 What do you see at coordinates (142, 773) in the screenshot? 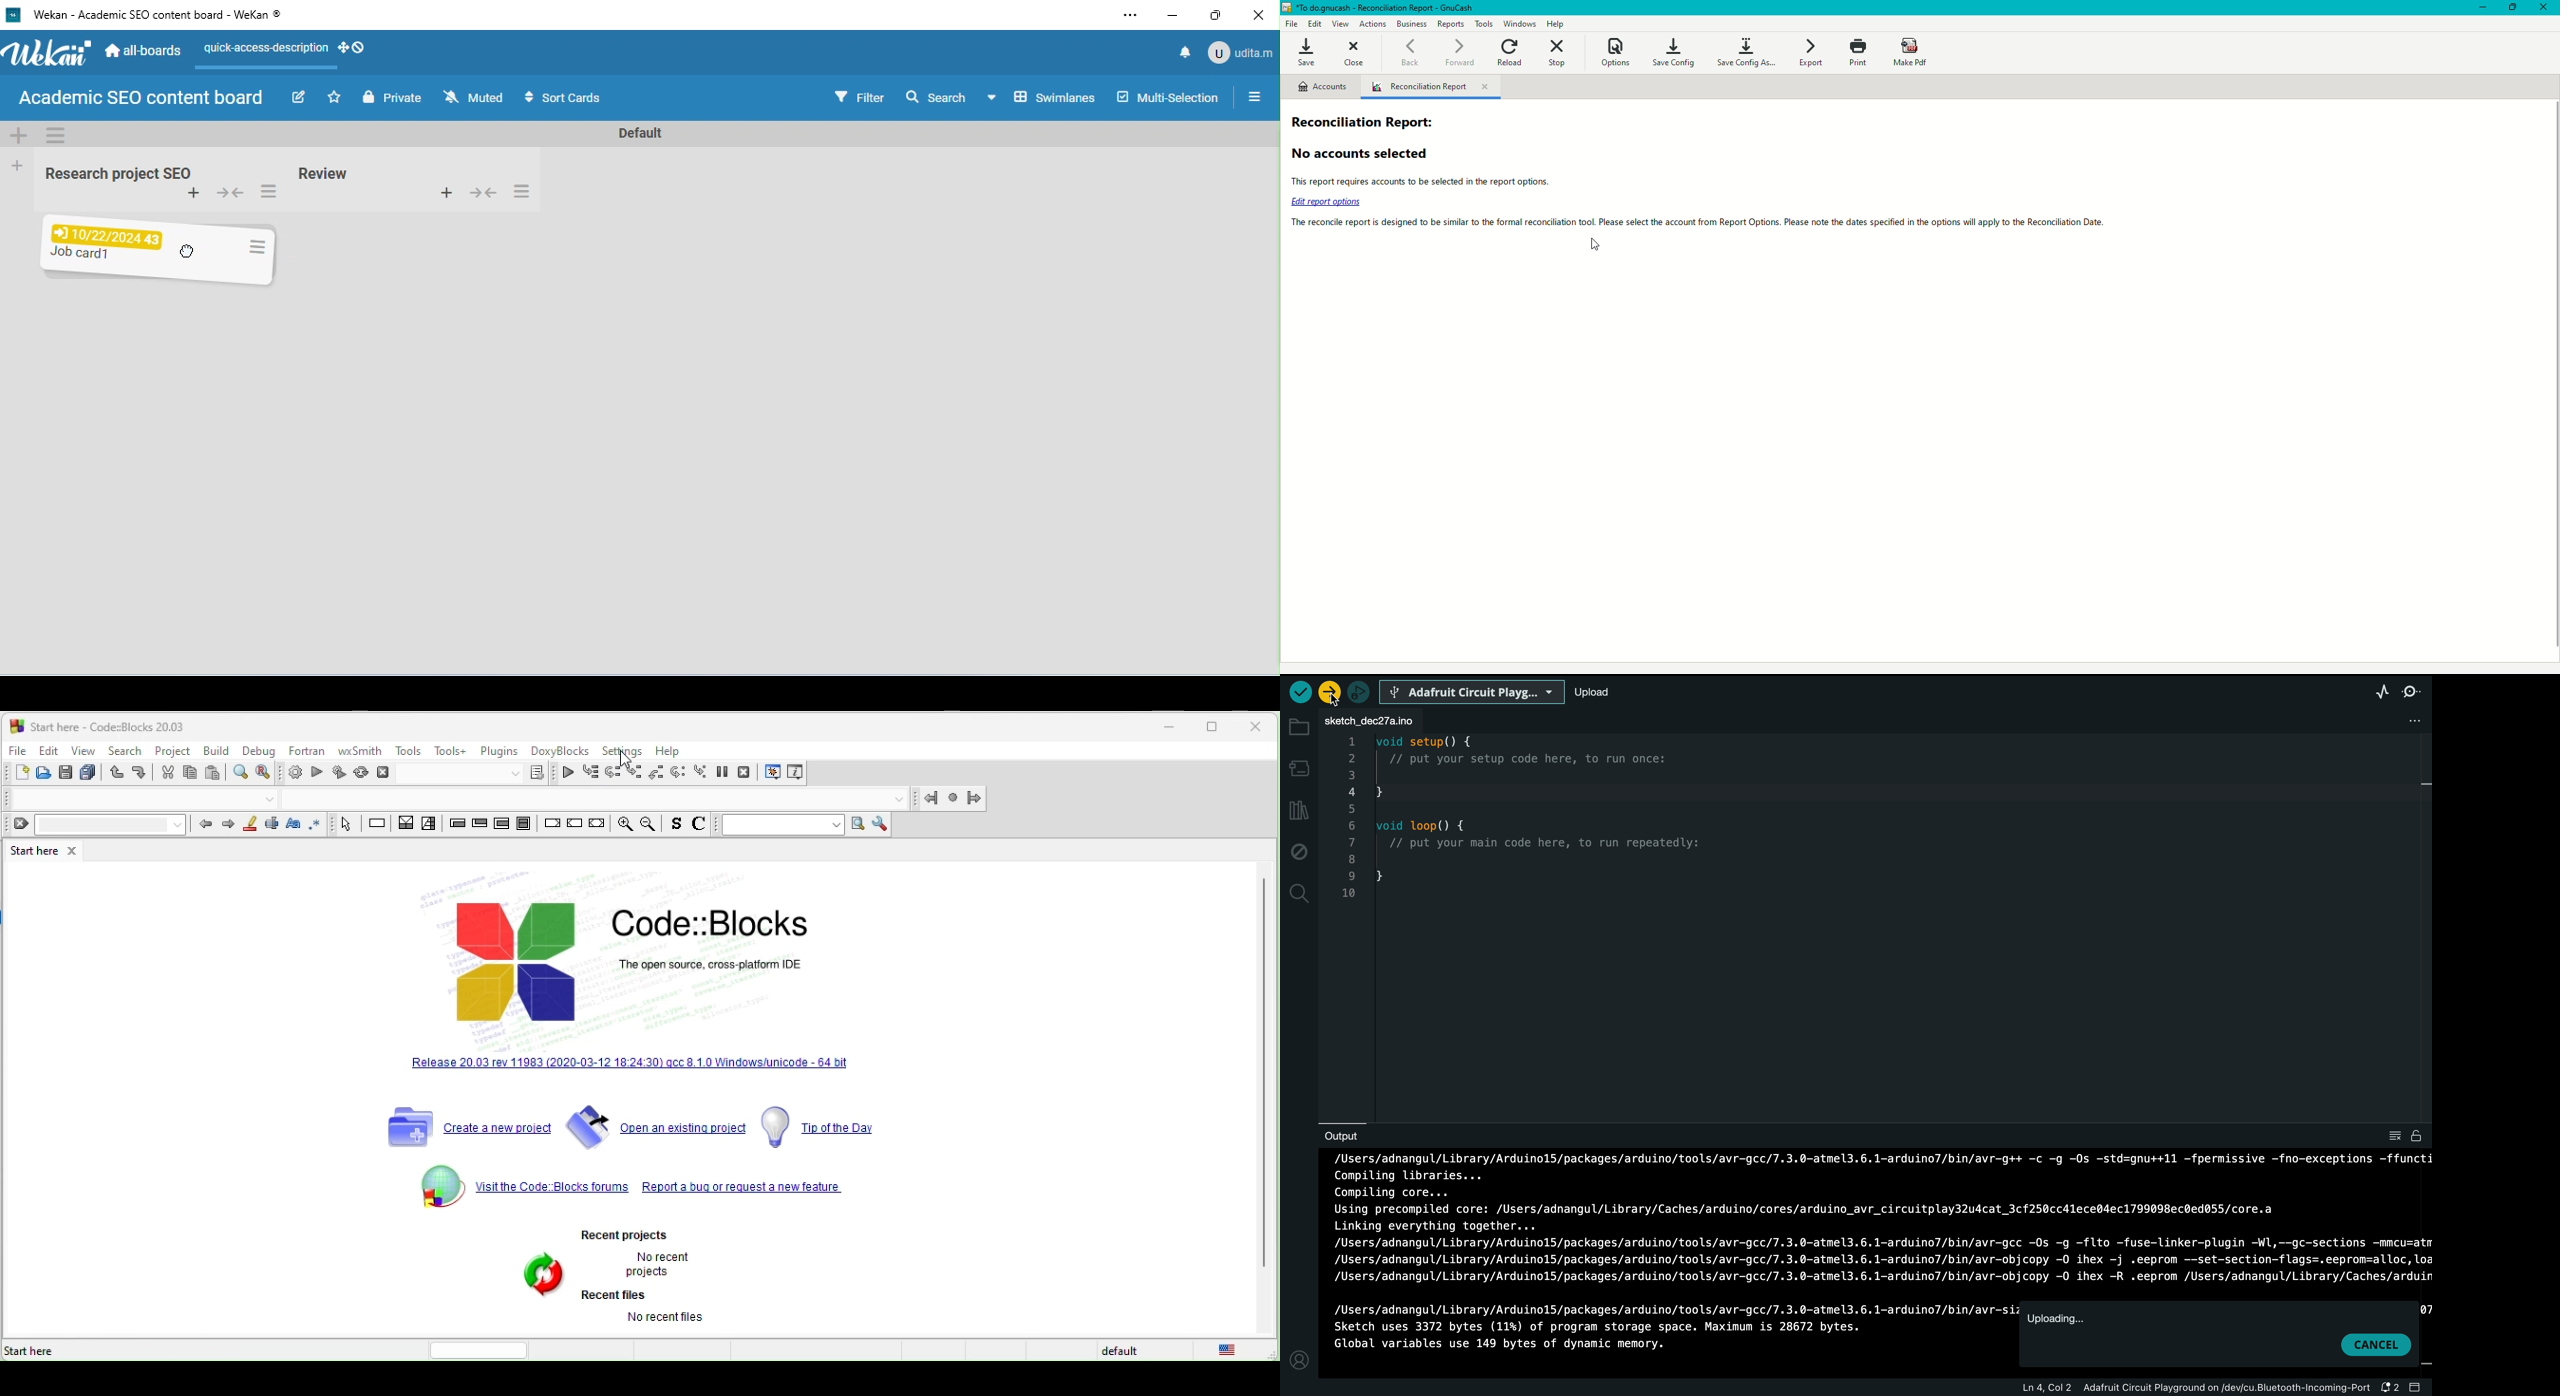
I see `redo` at bounding box center [142, 773].